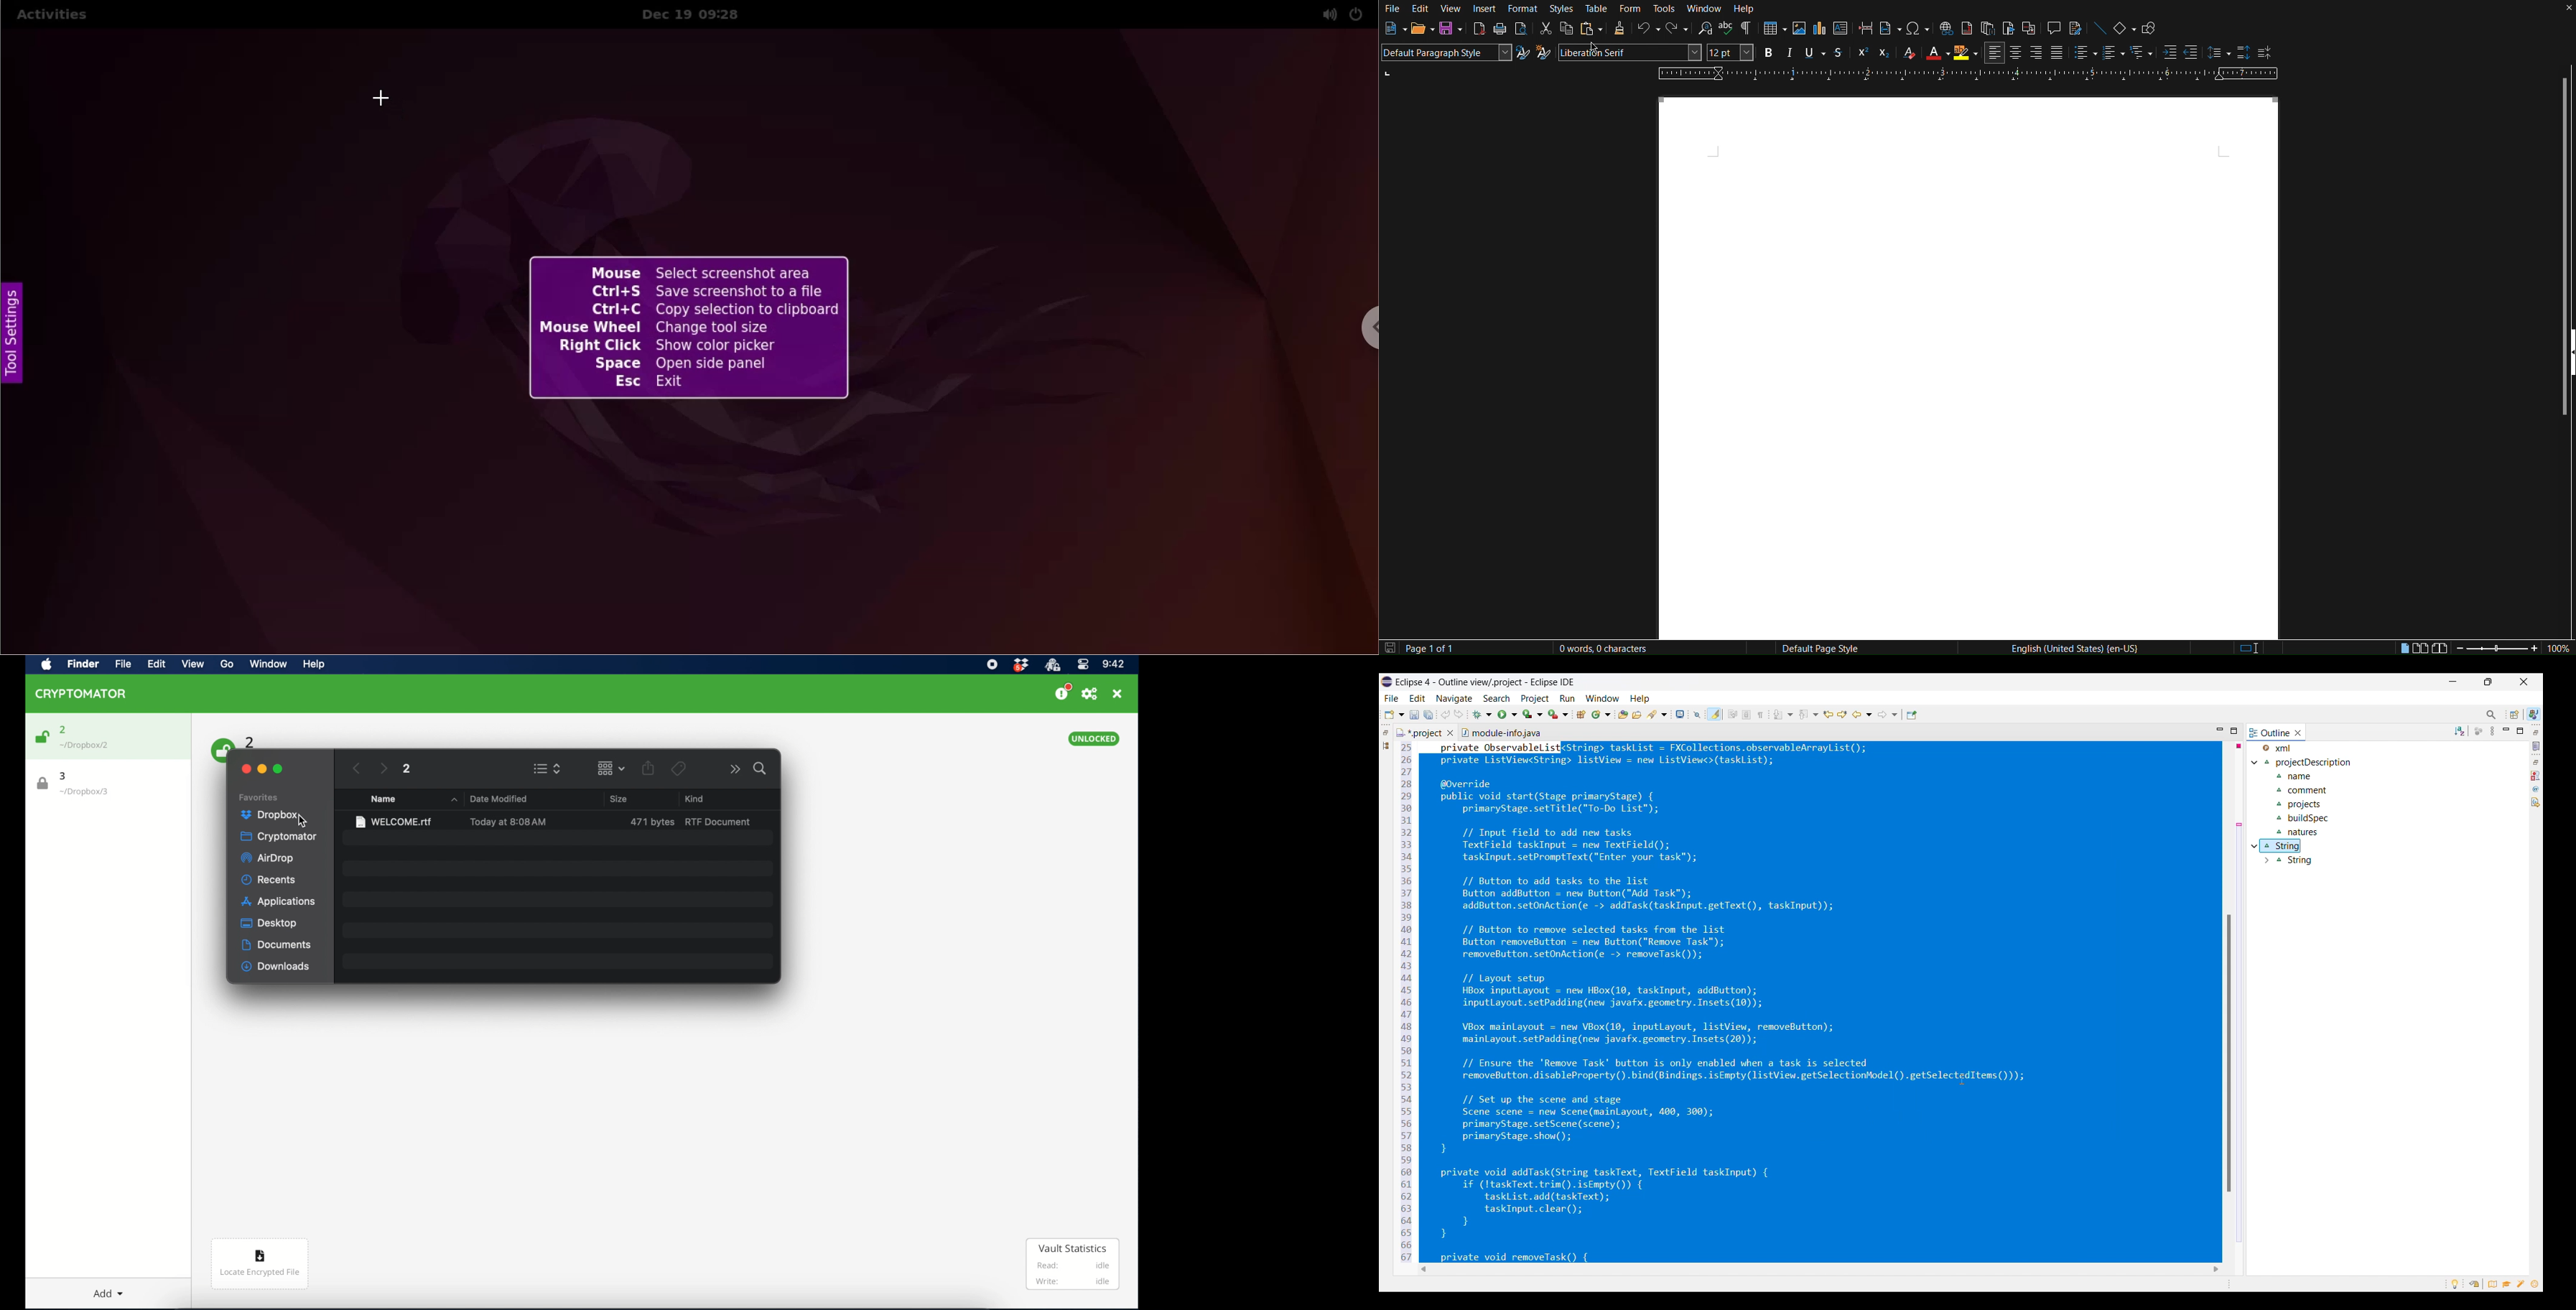  Describe the element at coordinates (2404, 646) in the screenshot. I see `Single page view` at that location.